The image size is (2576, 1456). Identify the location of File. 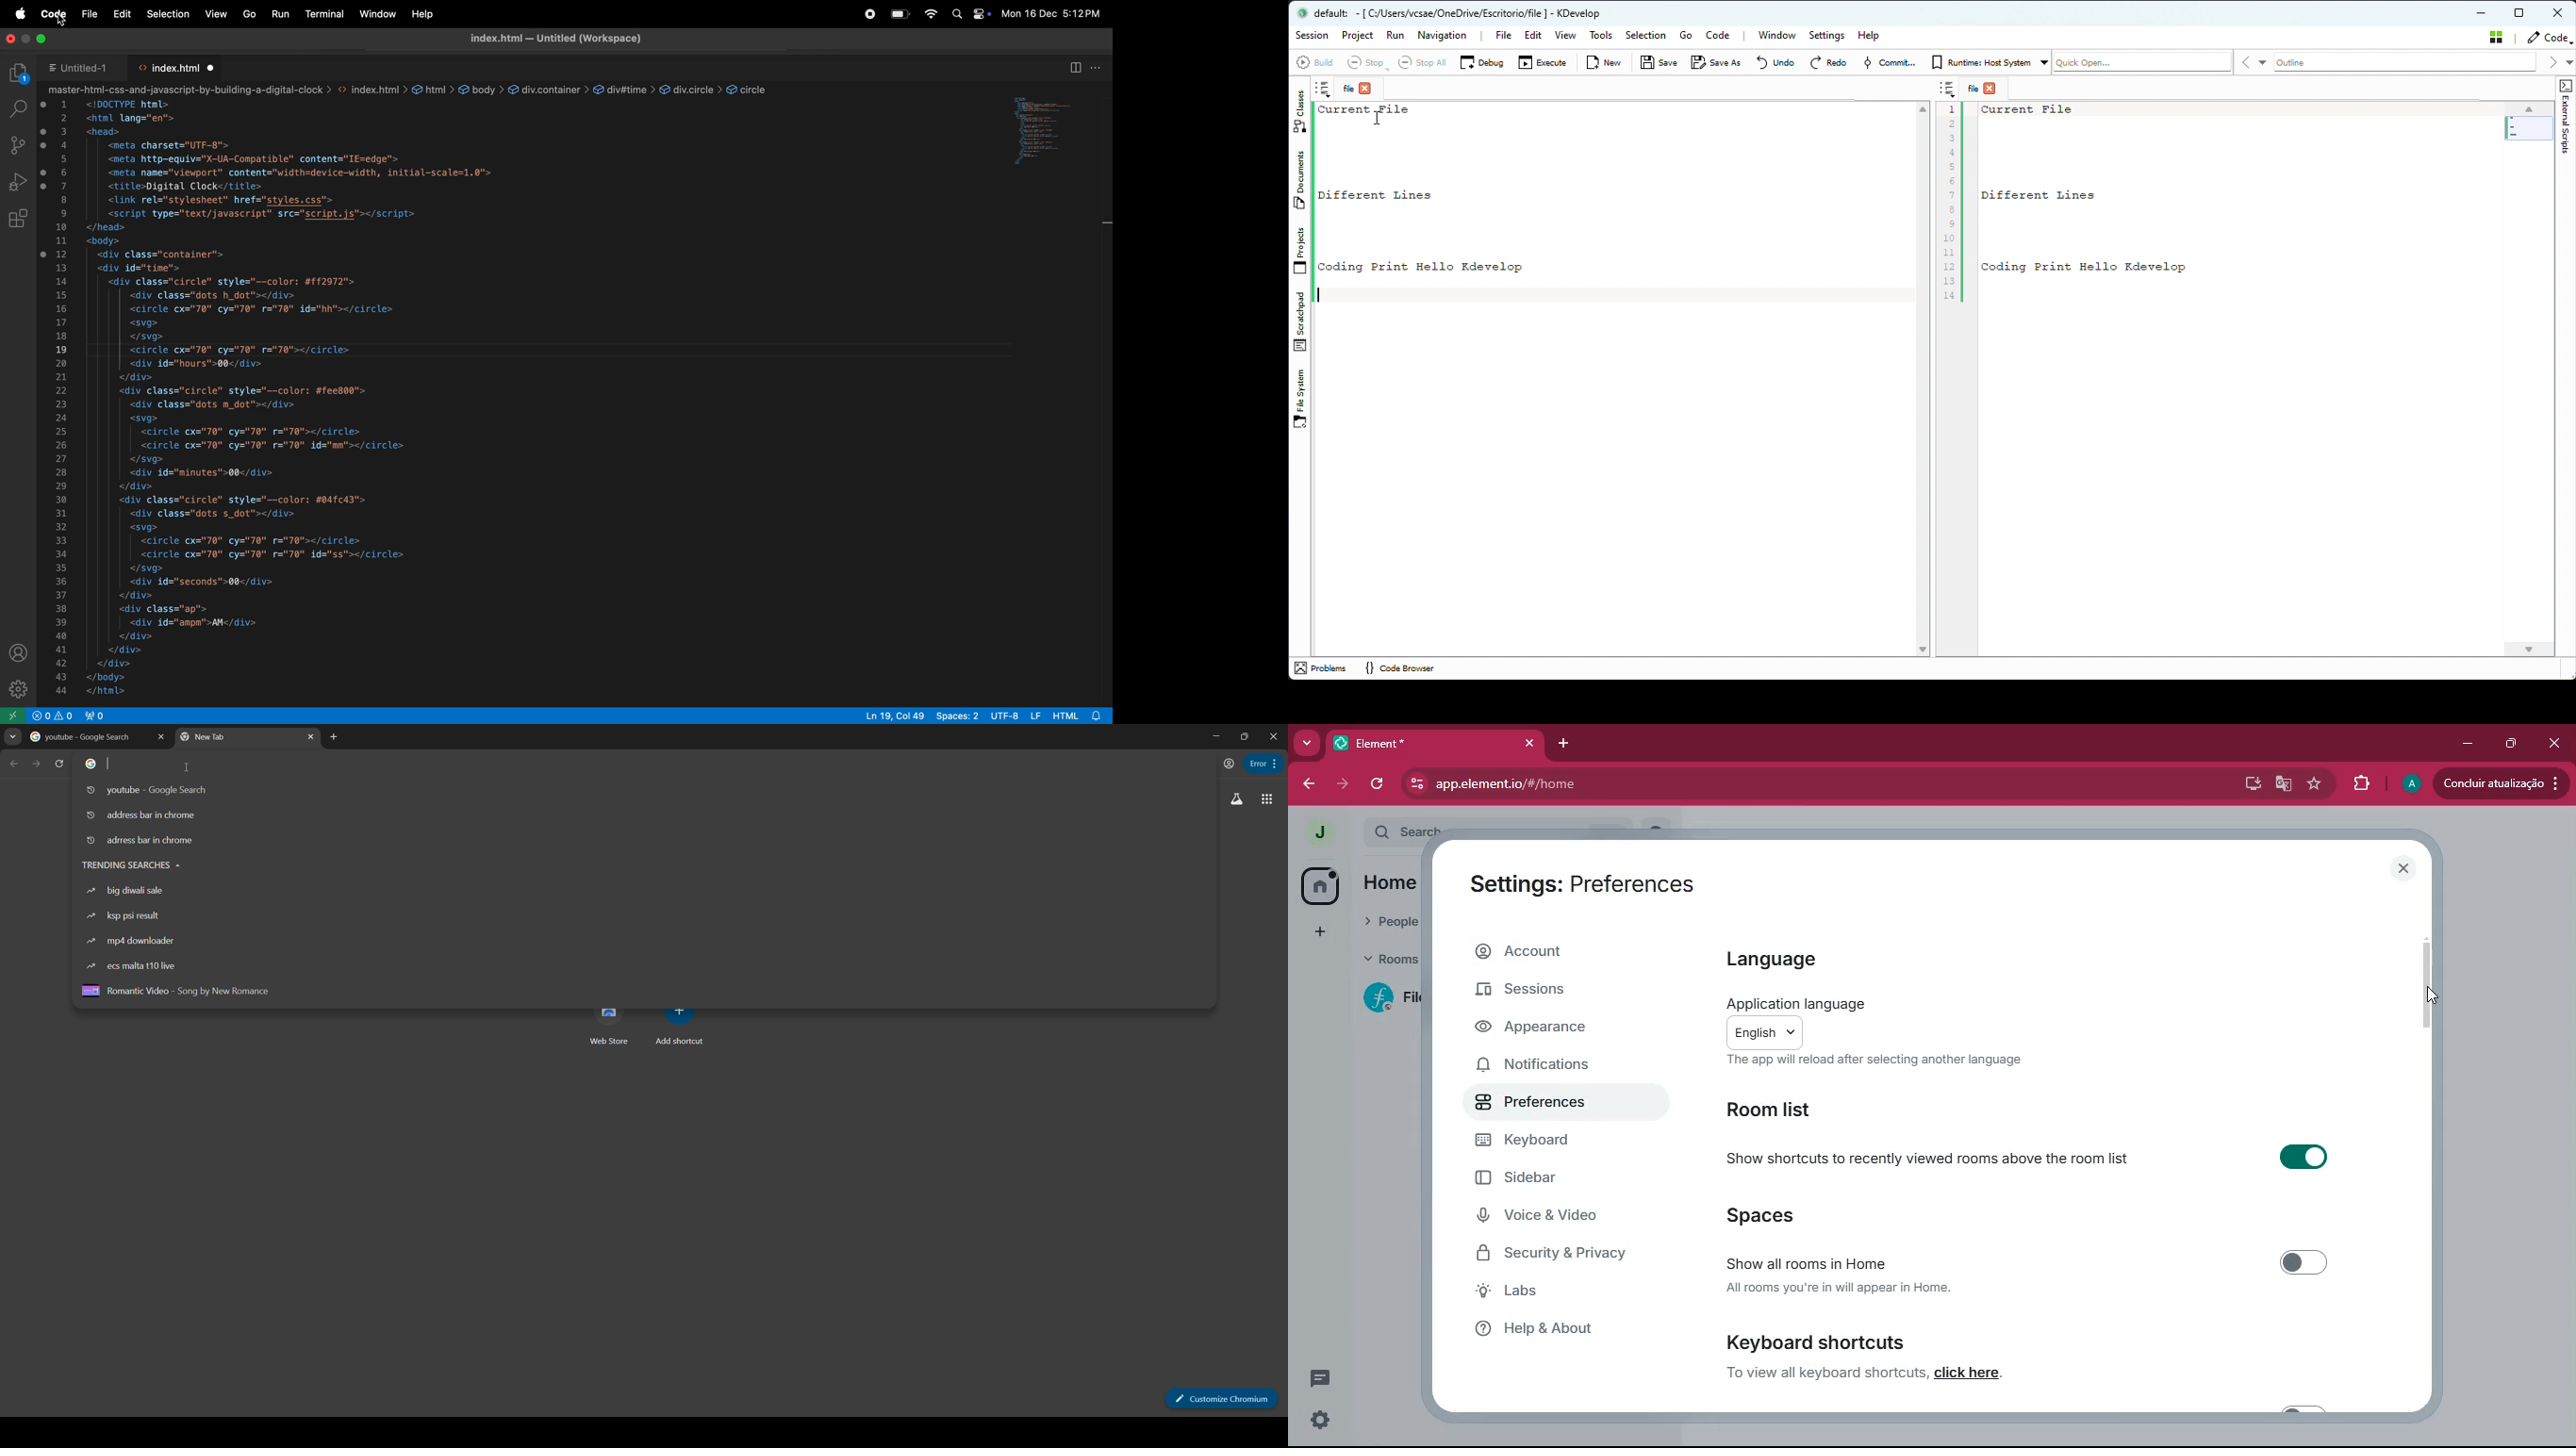
(1359, 89).